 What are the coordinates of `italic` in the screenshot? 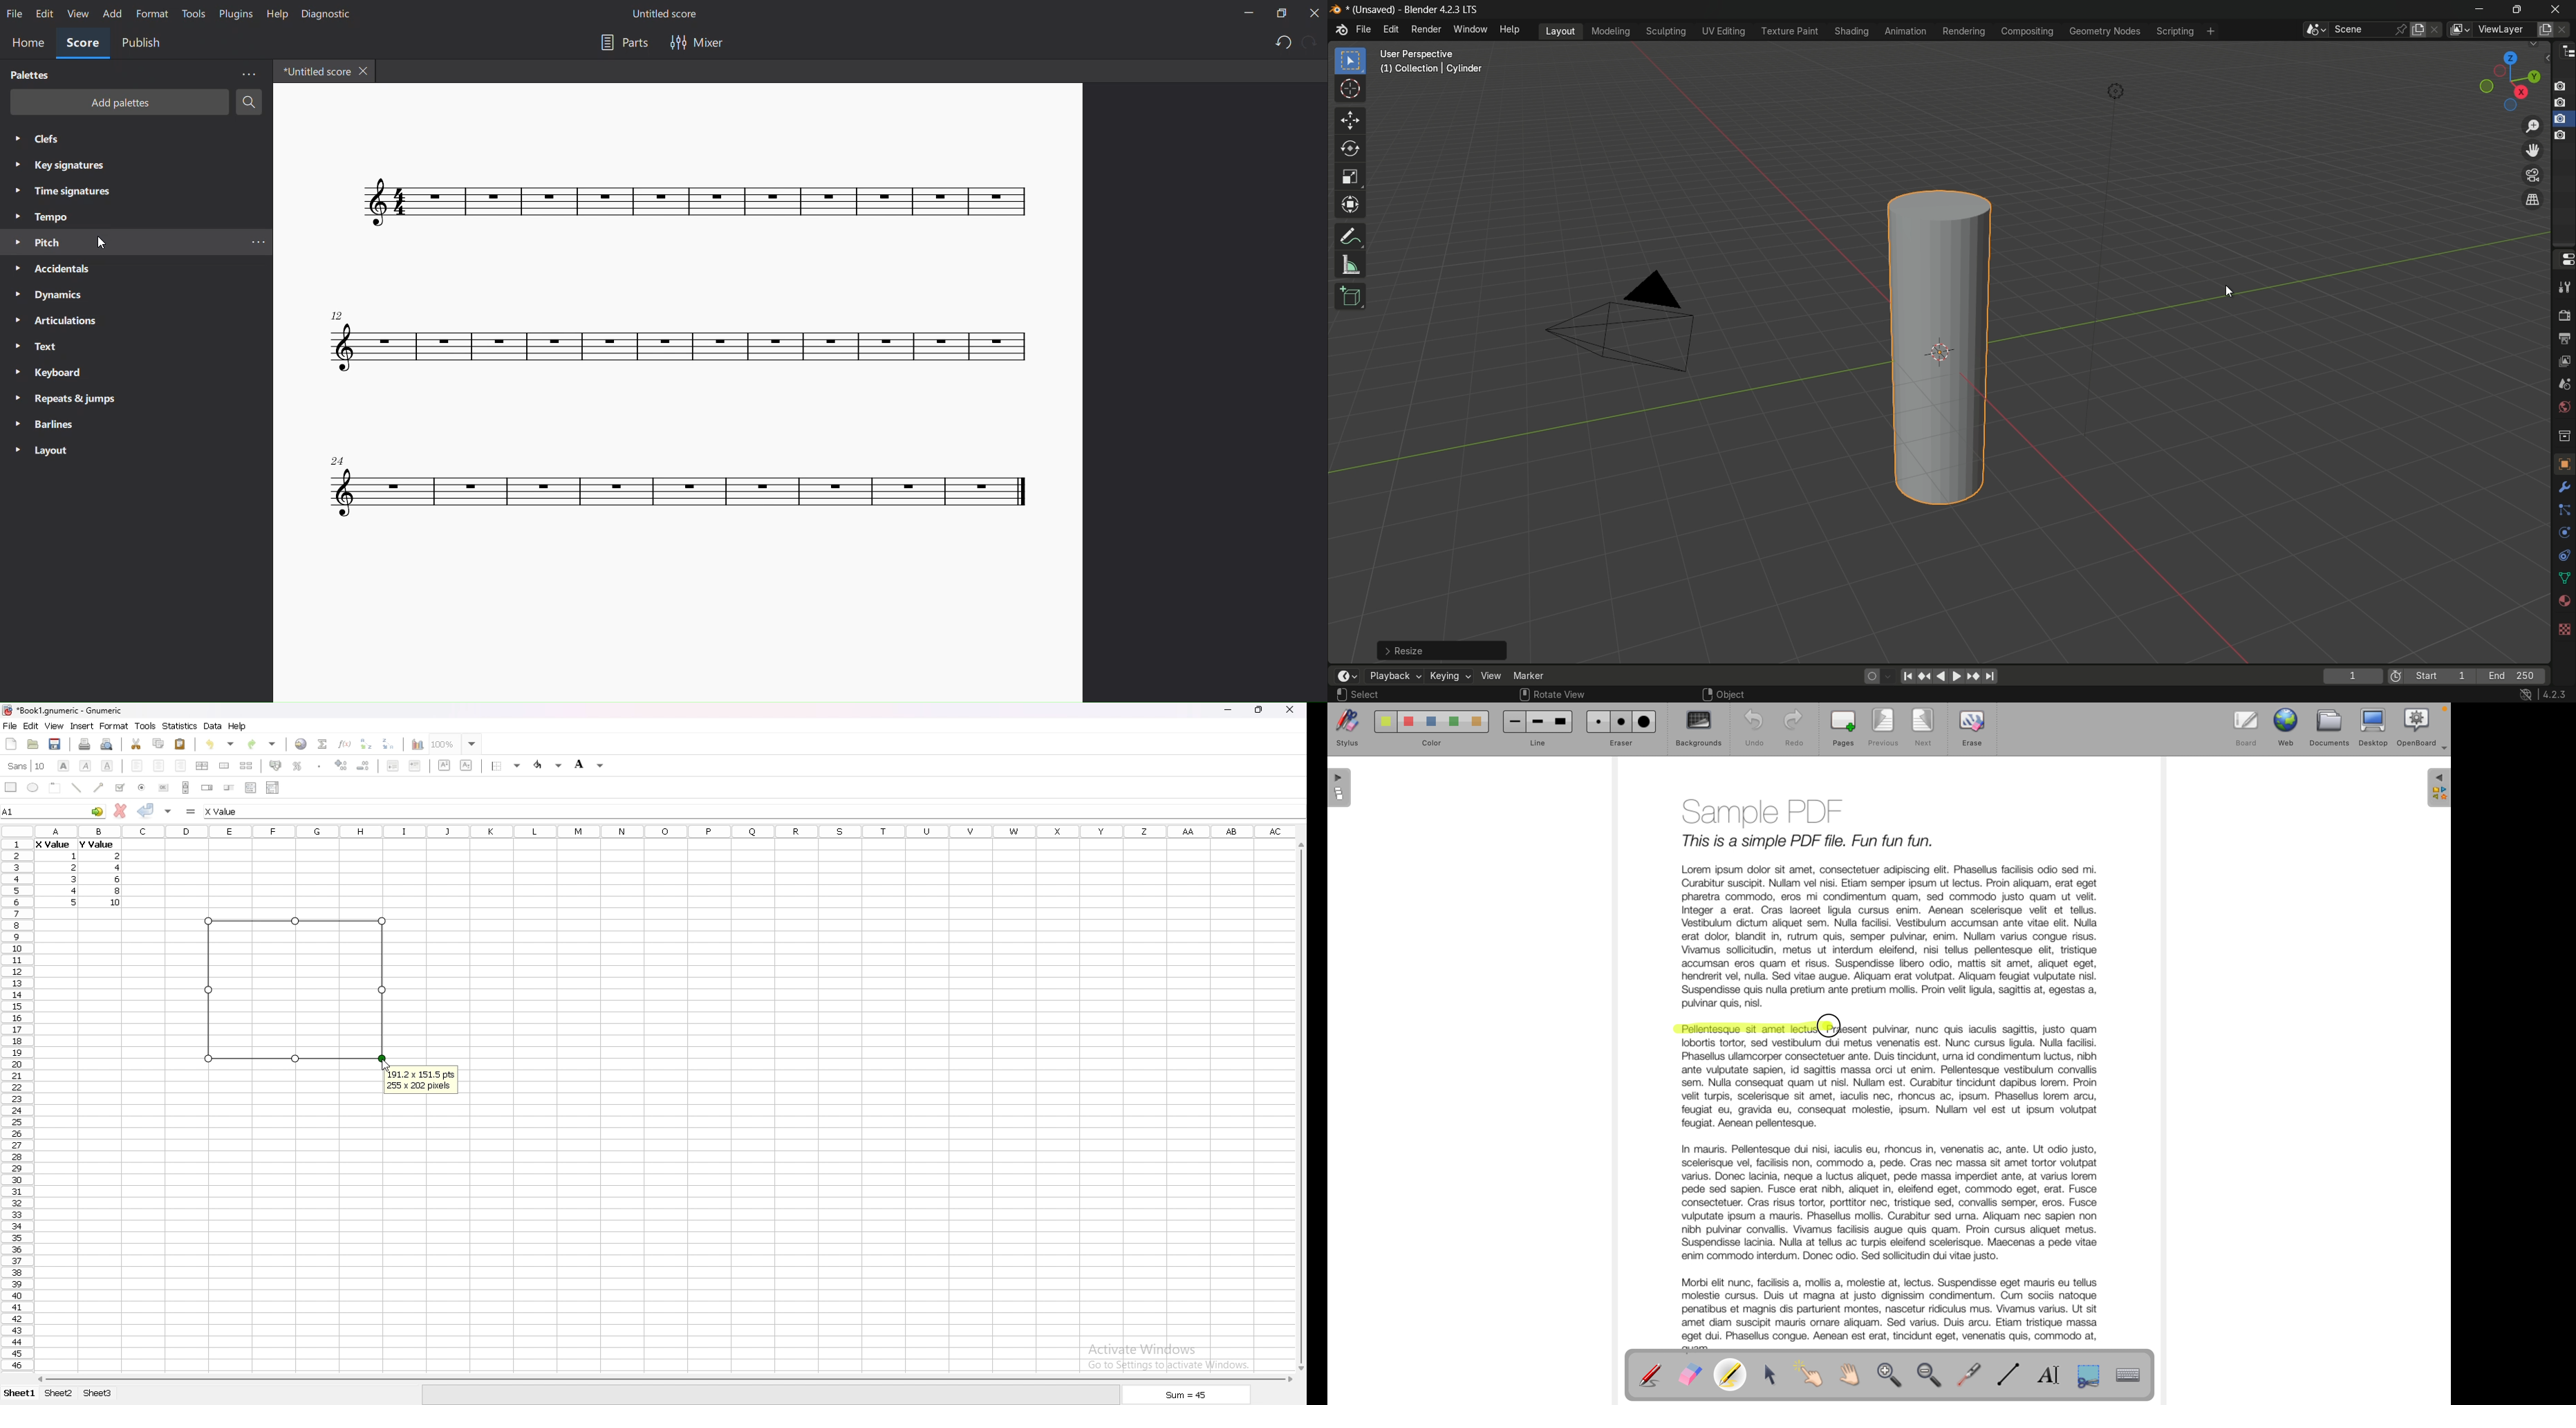 It's located at (86, 765).